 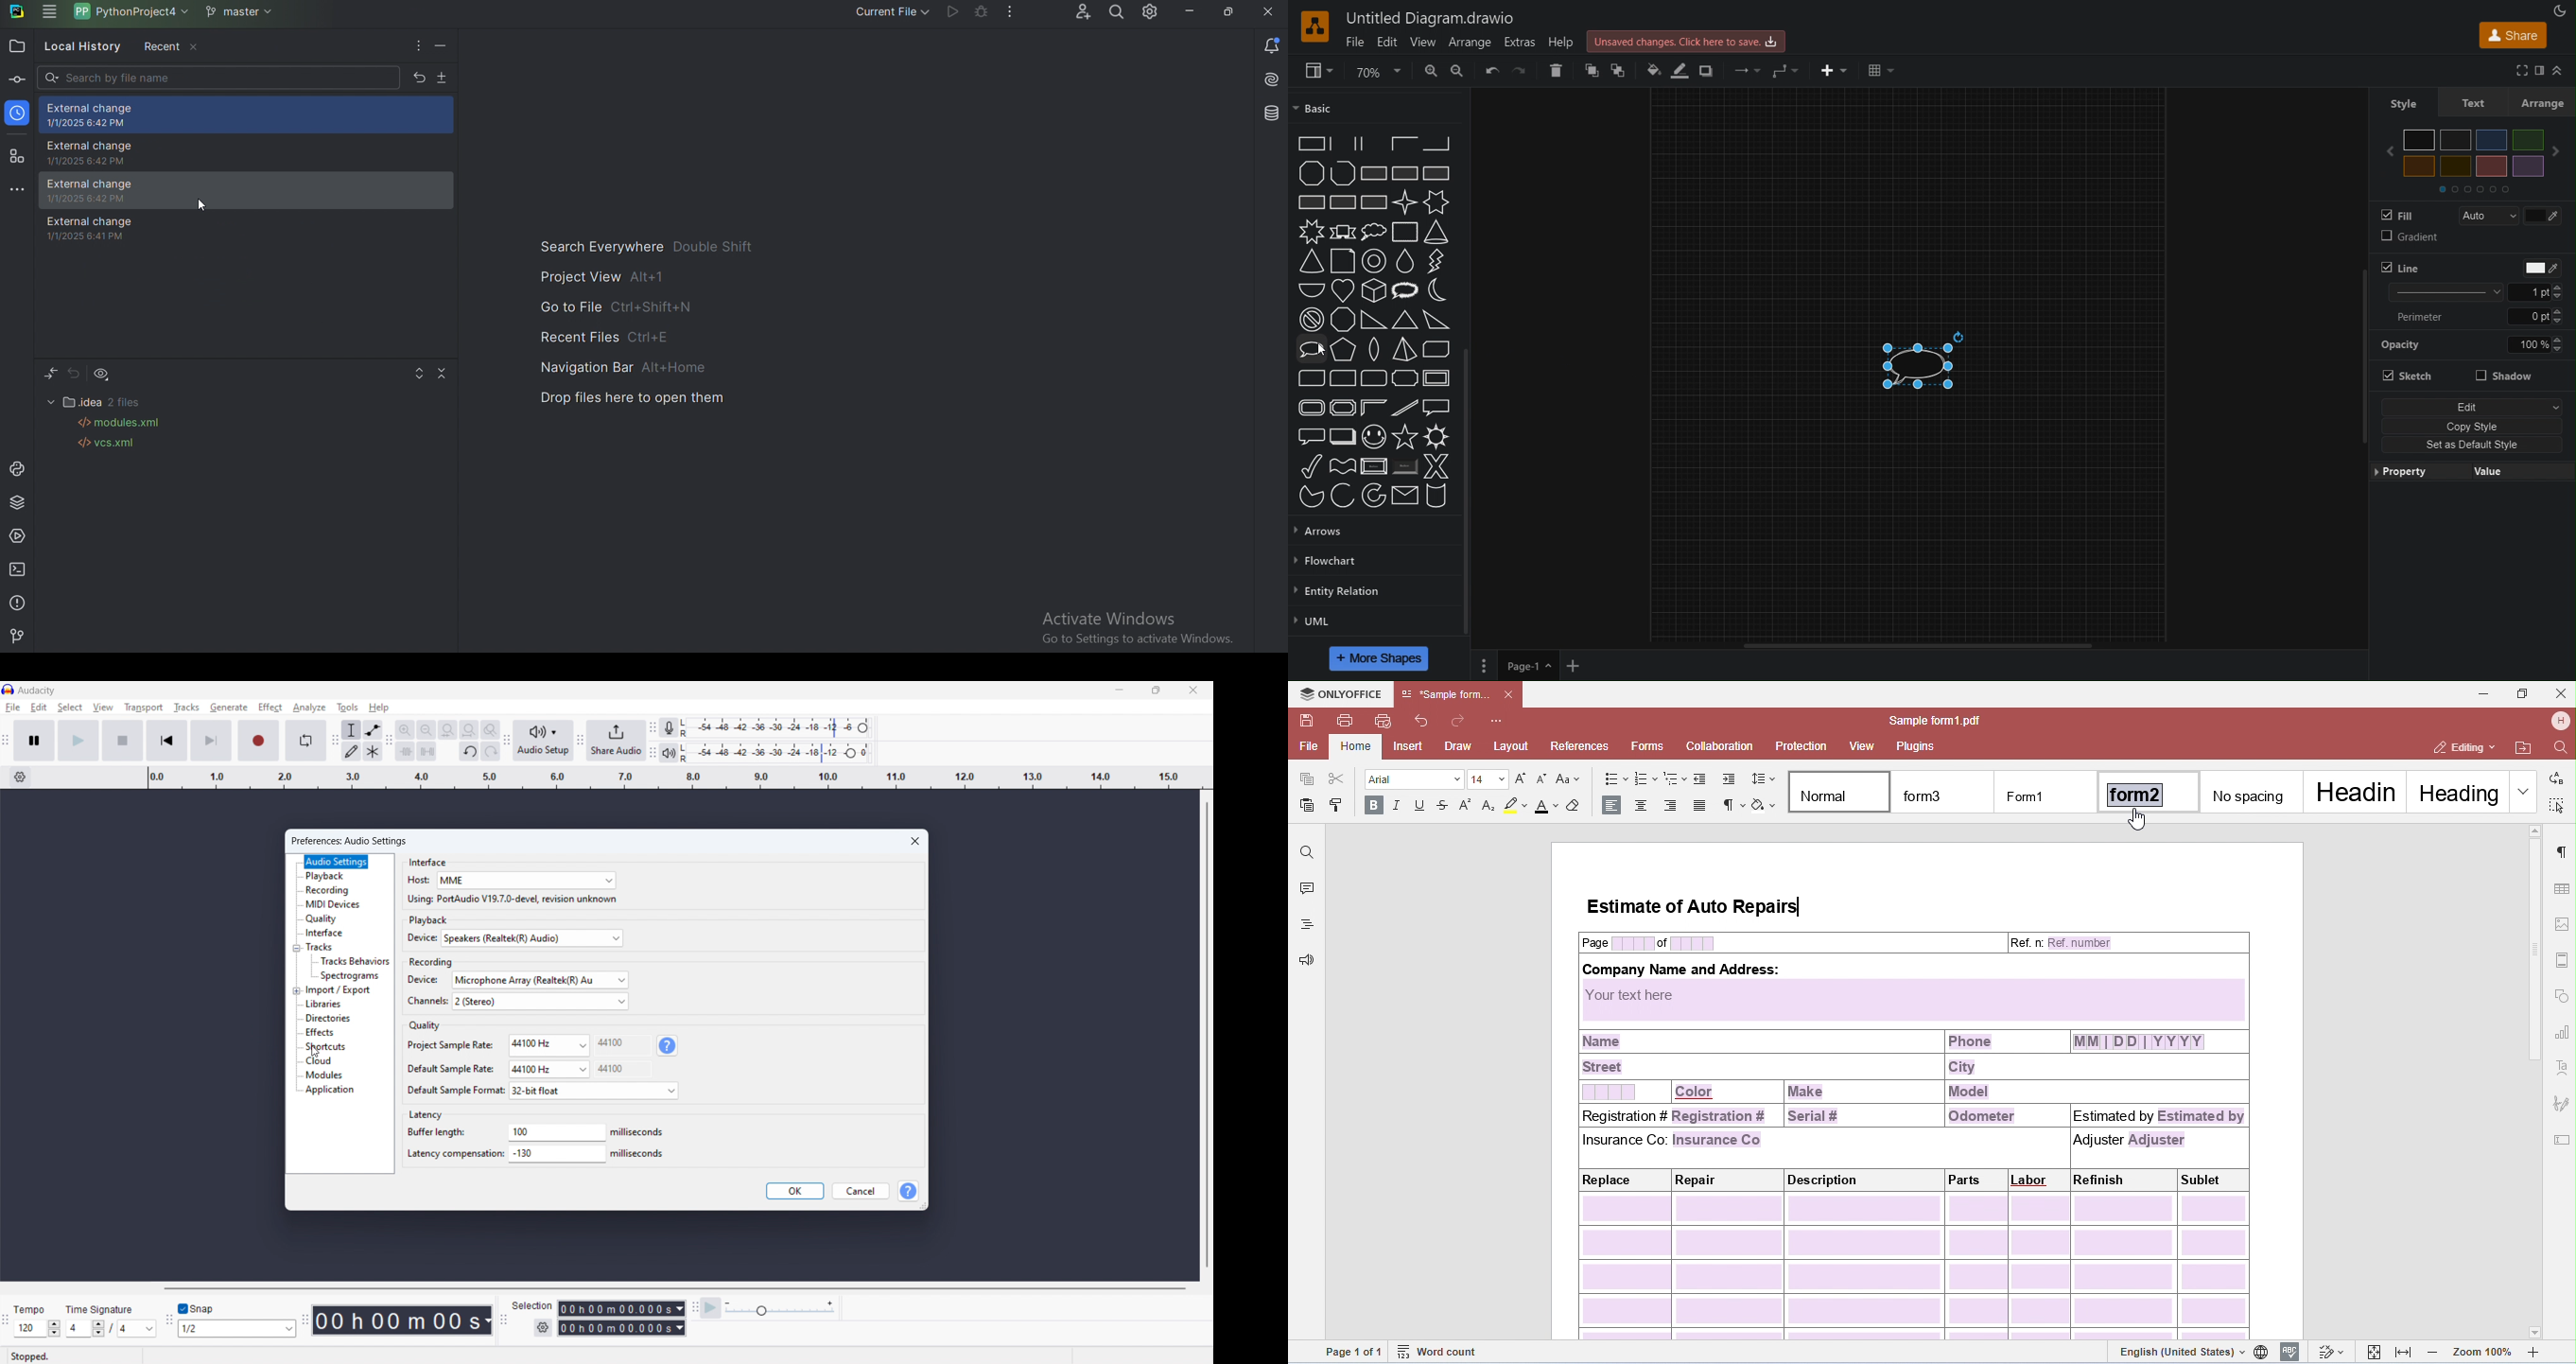 I want to click on default sample rate, so click(x=549, y=1069).